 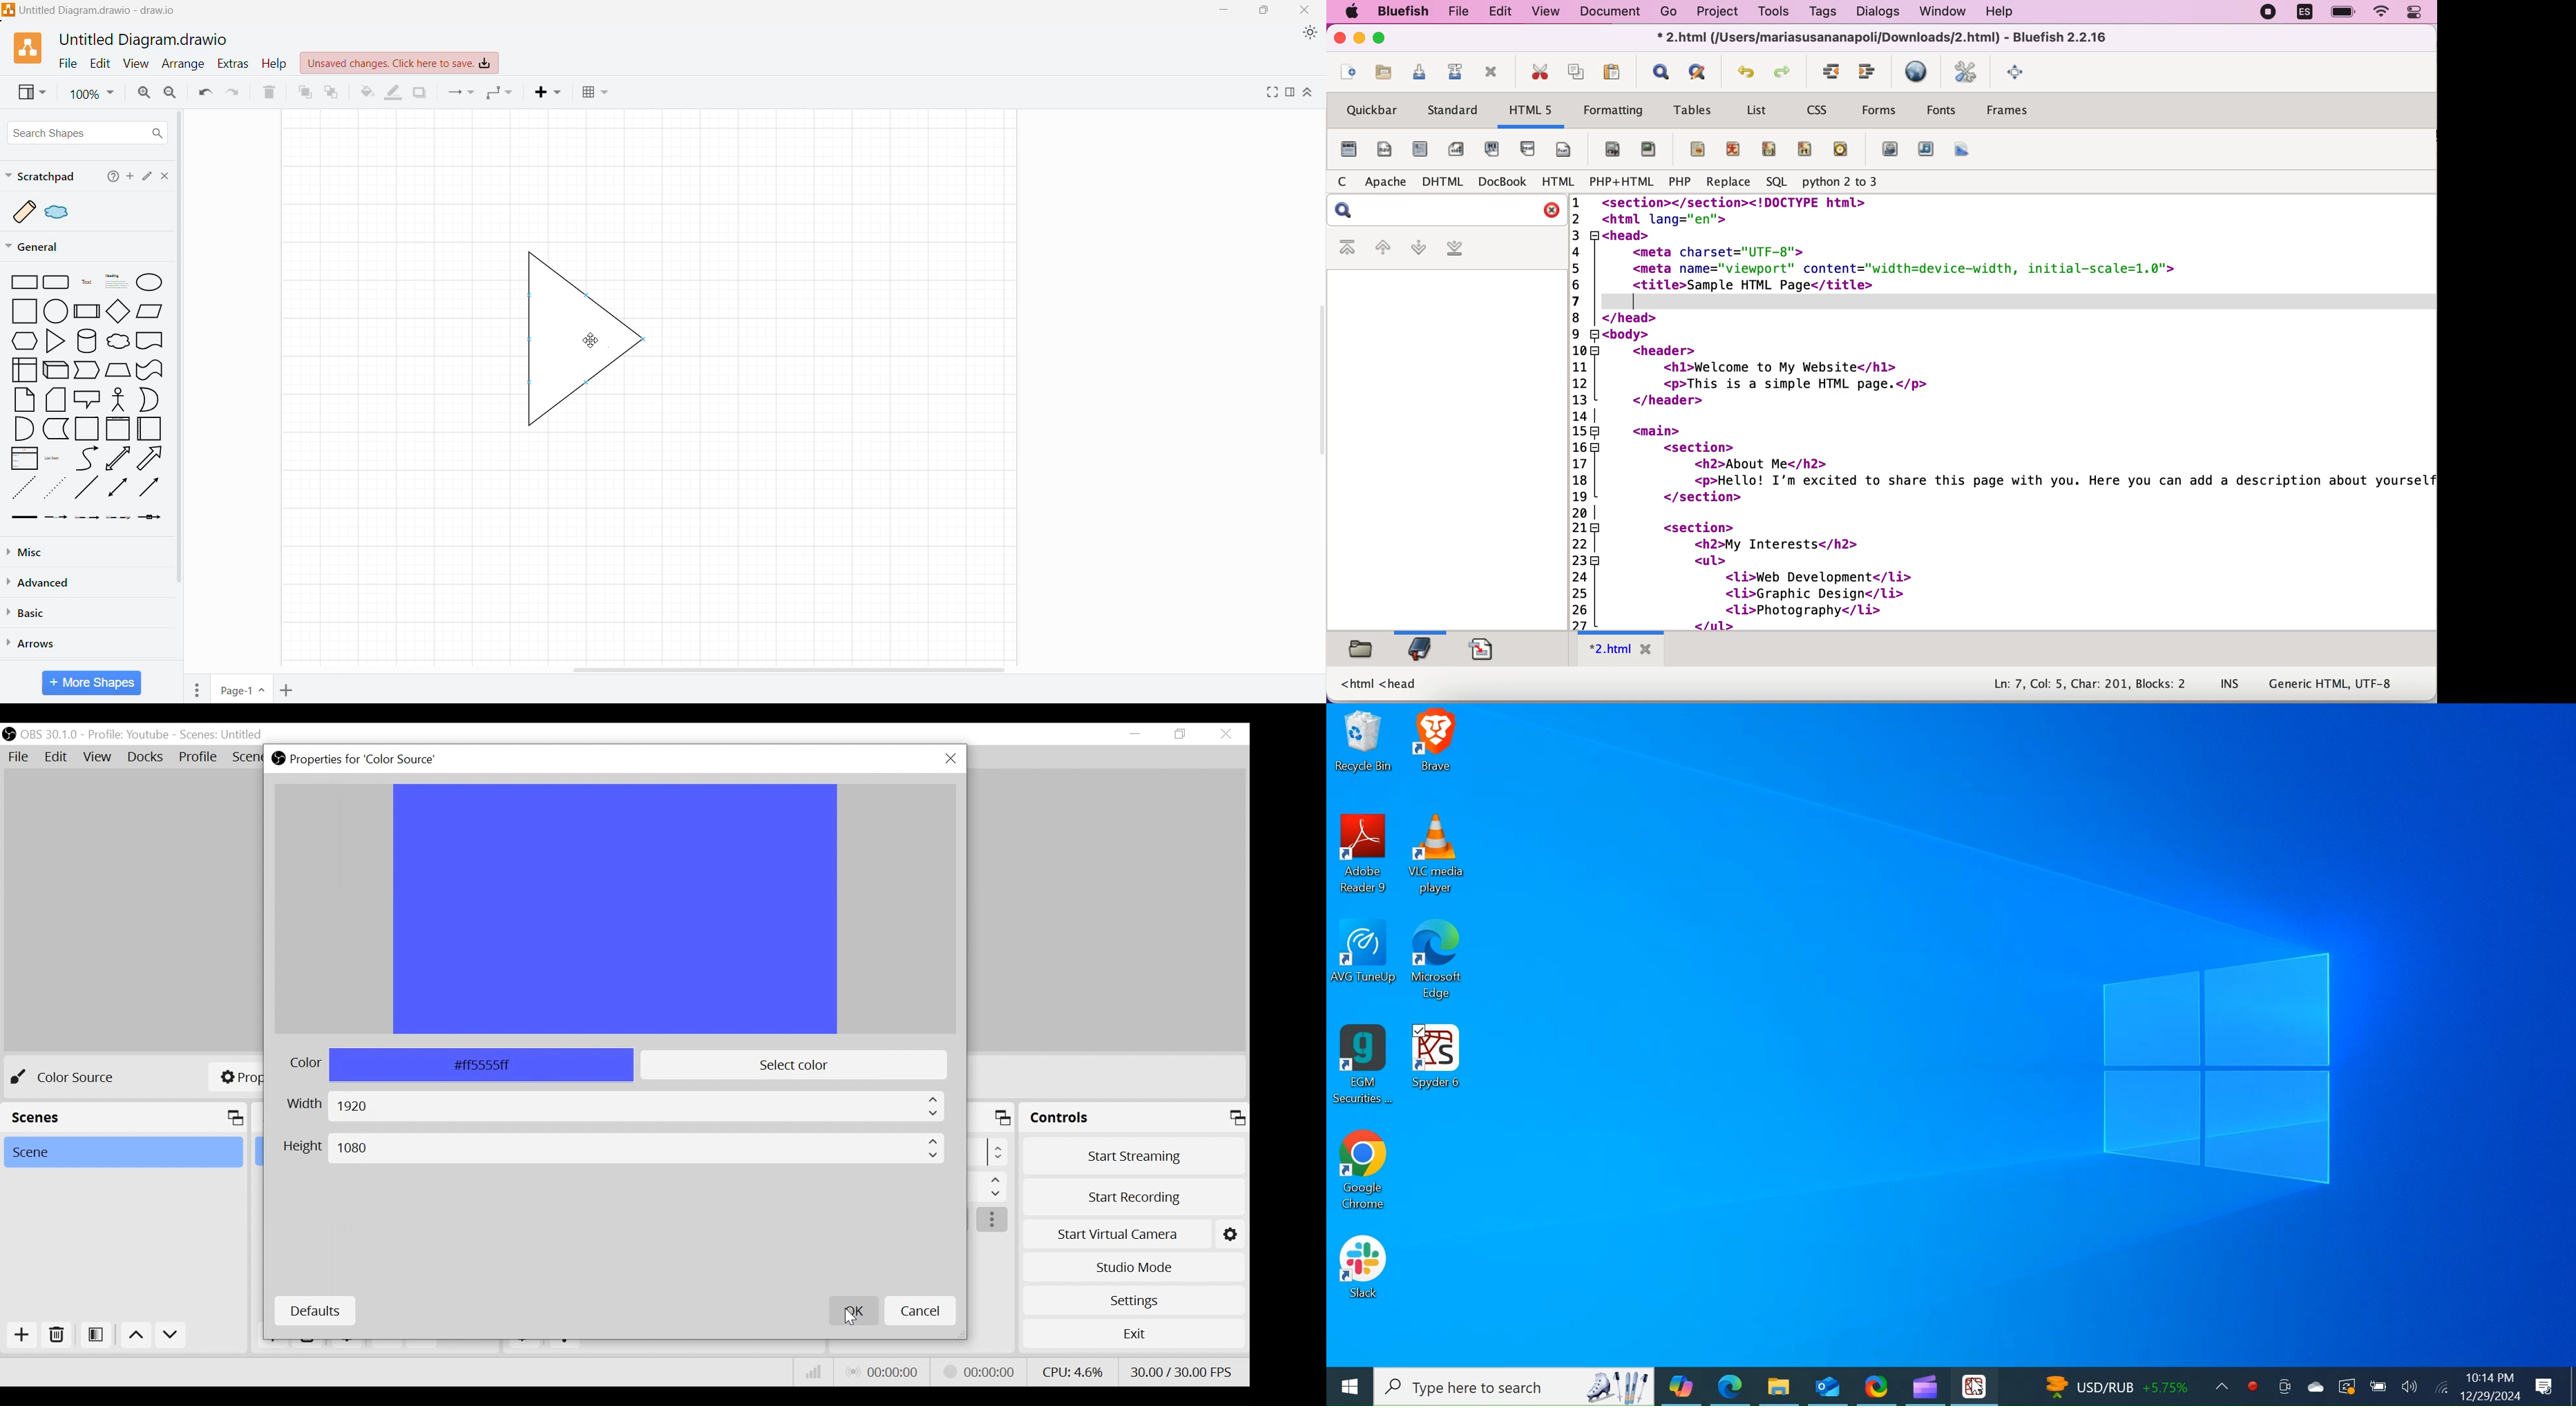 What do you see at coordinates (1702, 71) in the screenshot?
I see `advanced find and replace` at bounding box center [1702, 71].